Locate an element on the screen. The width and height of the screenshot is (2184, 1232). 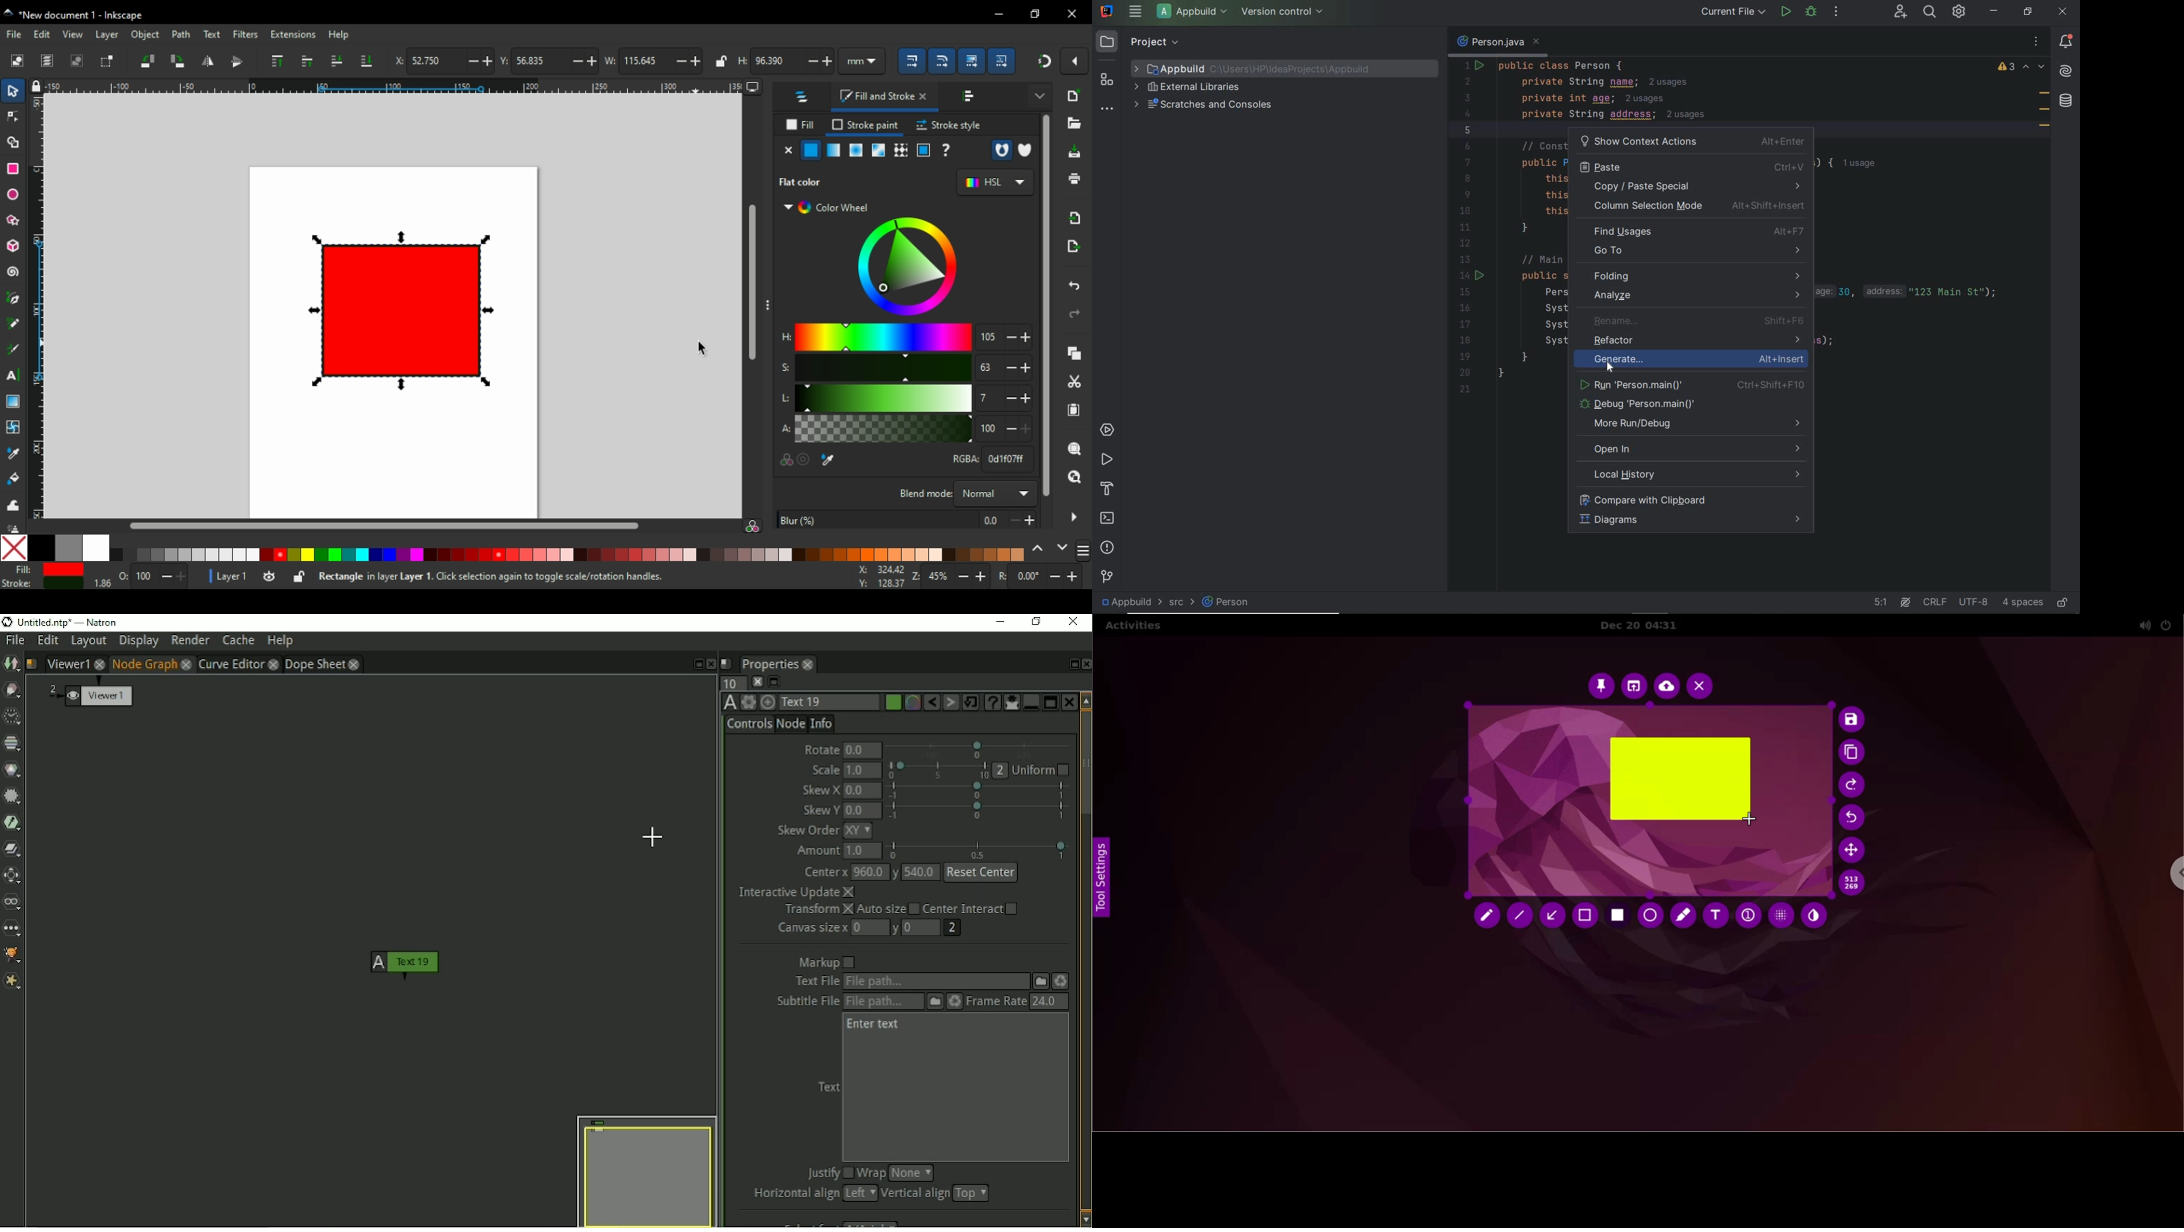
select all in all layers is located at coordinates (49, 61).